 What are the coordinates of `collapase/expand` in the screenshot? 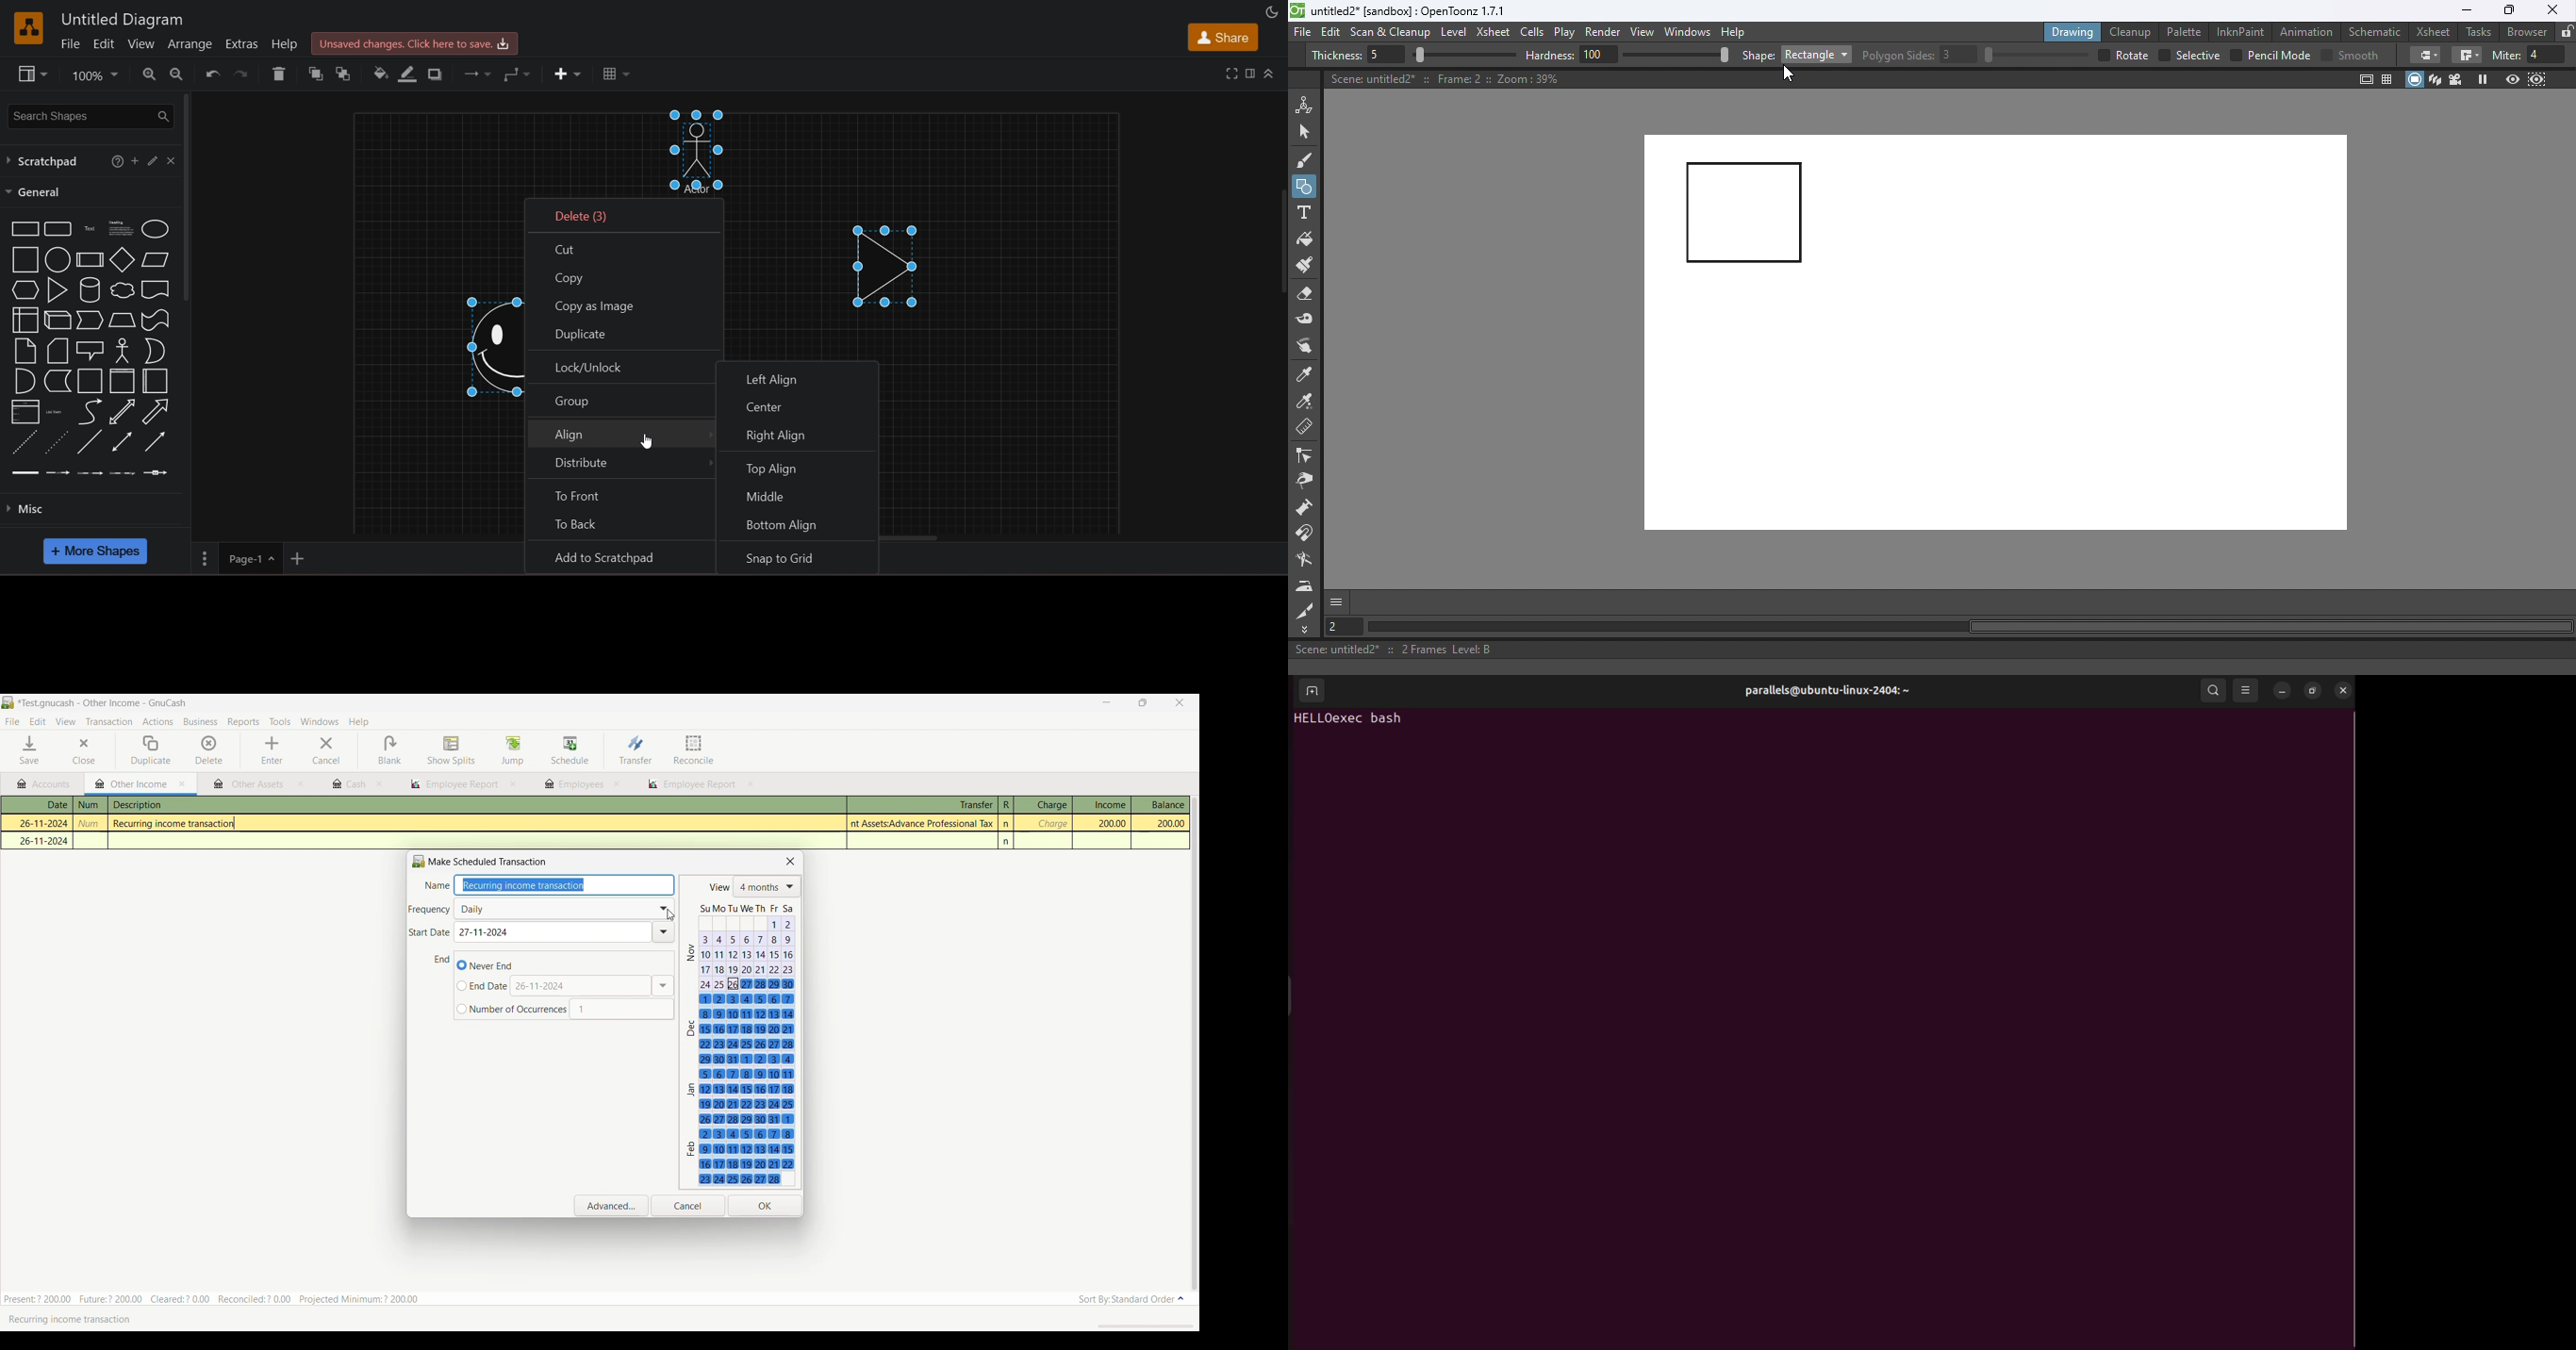 It's located at (1271, 74).